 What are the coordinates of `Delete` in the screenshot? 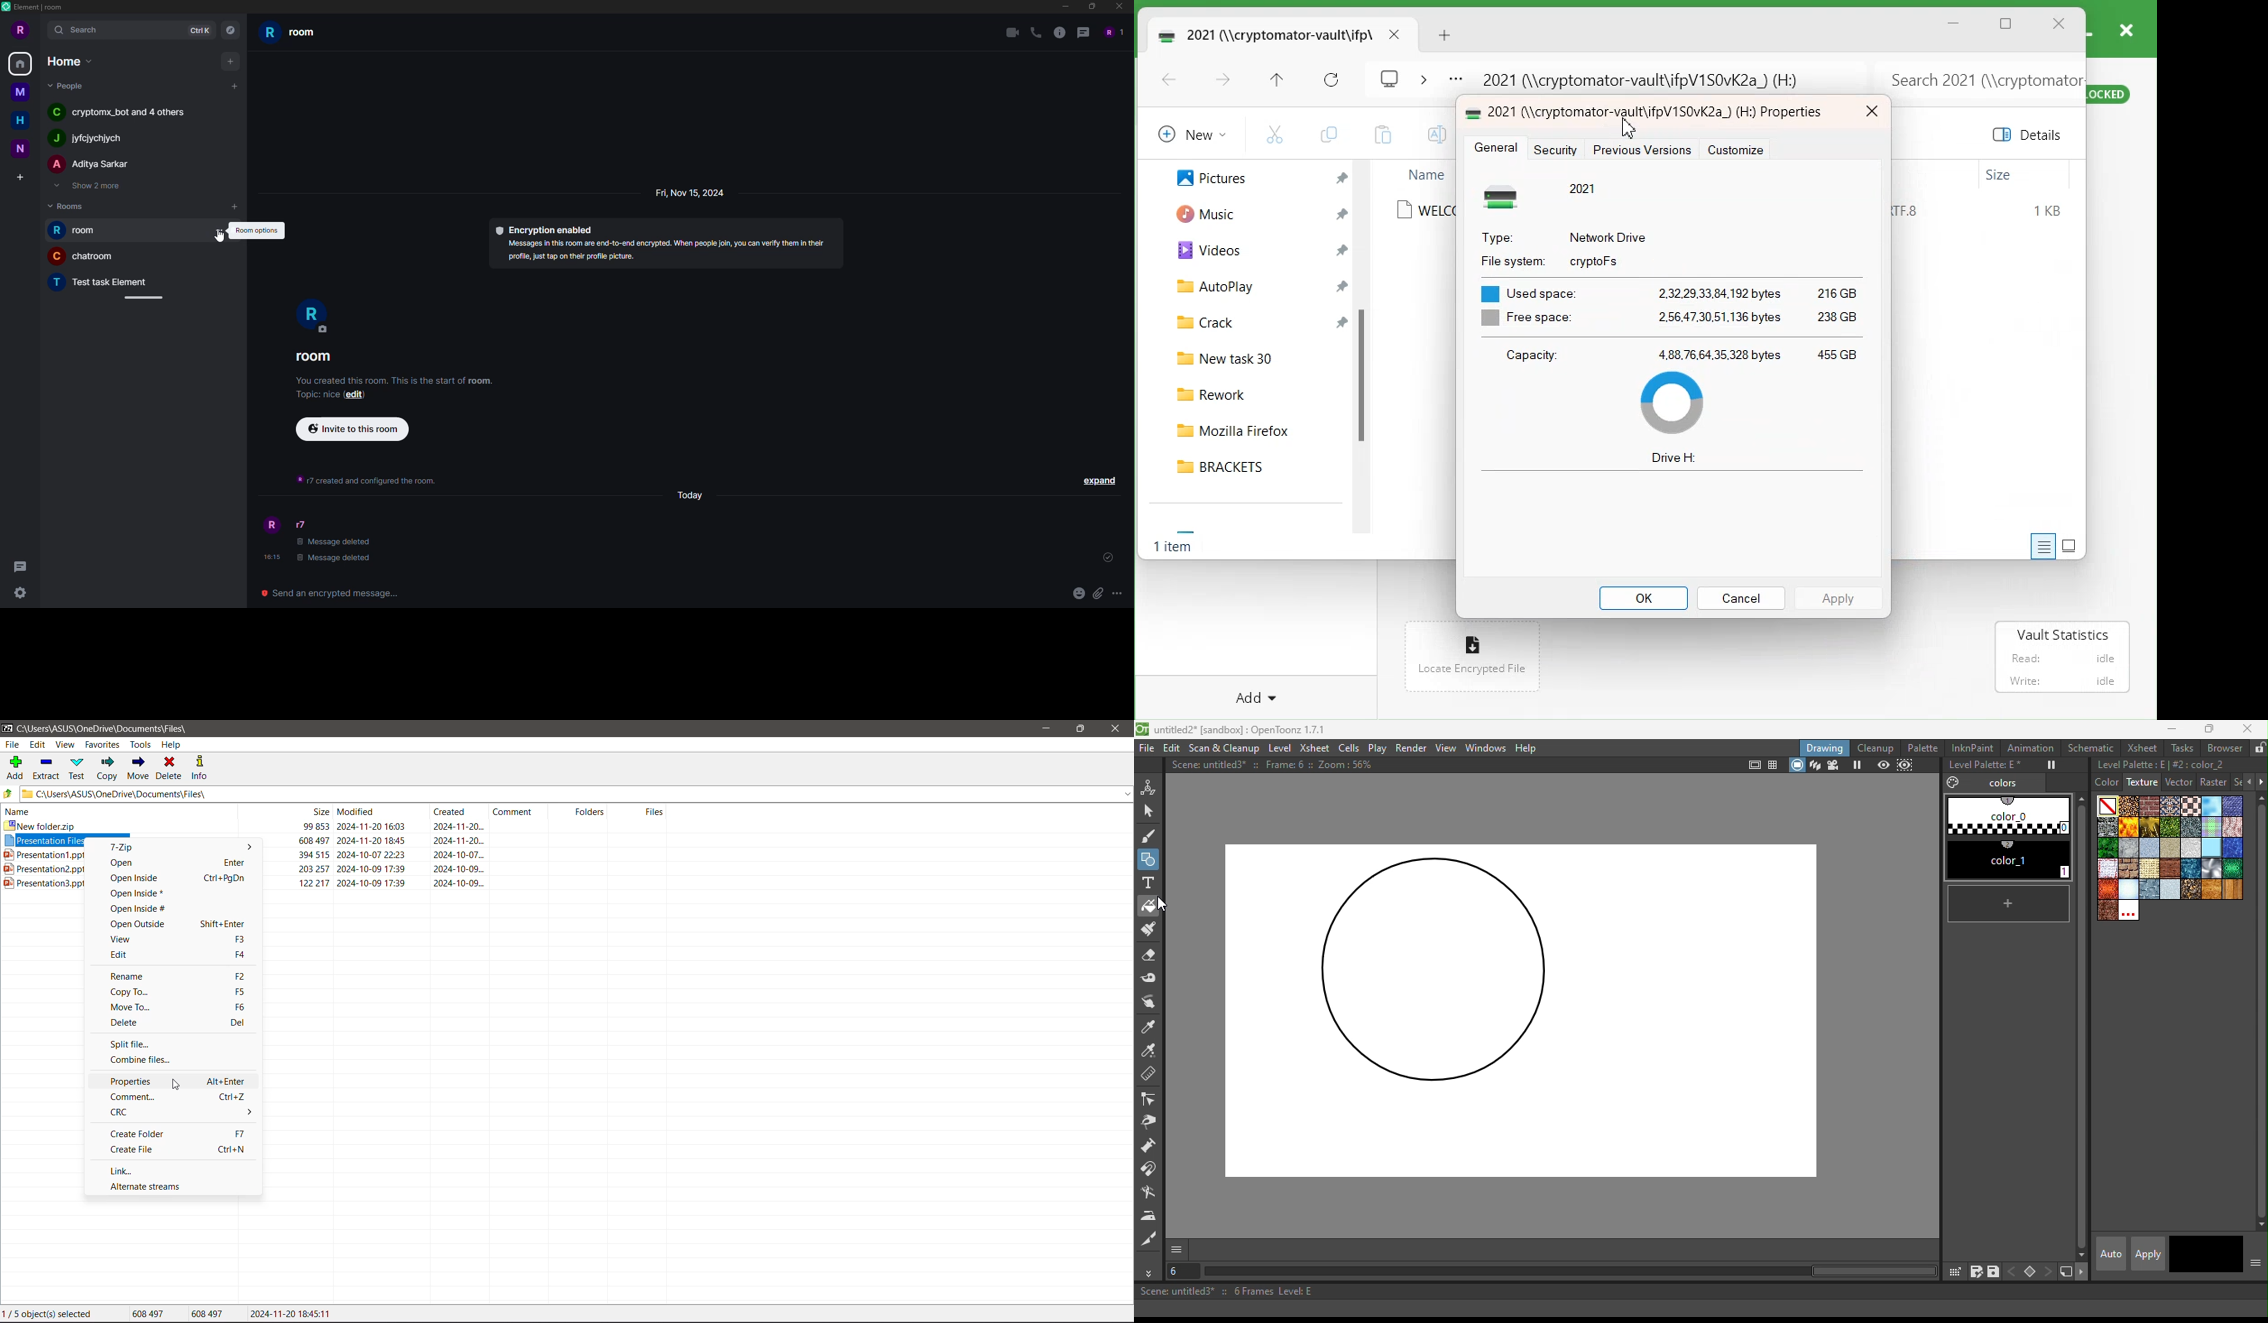 It's located at (171, 768).